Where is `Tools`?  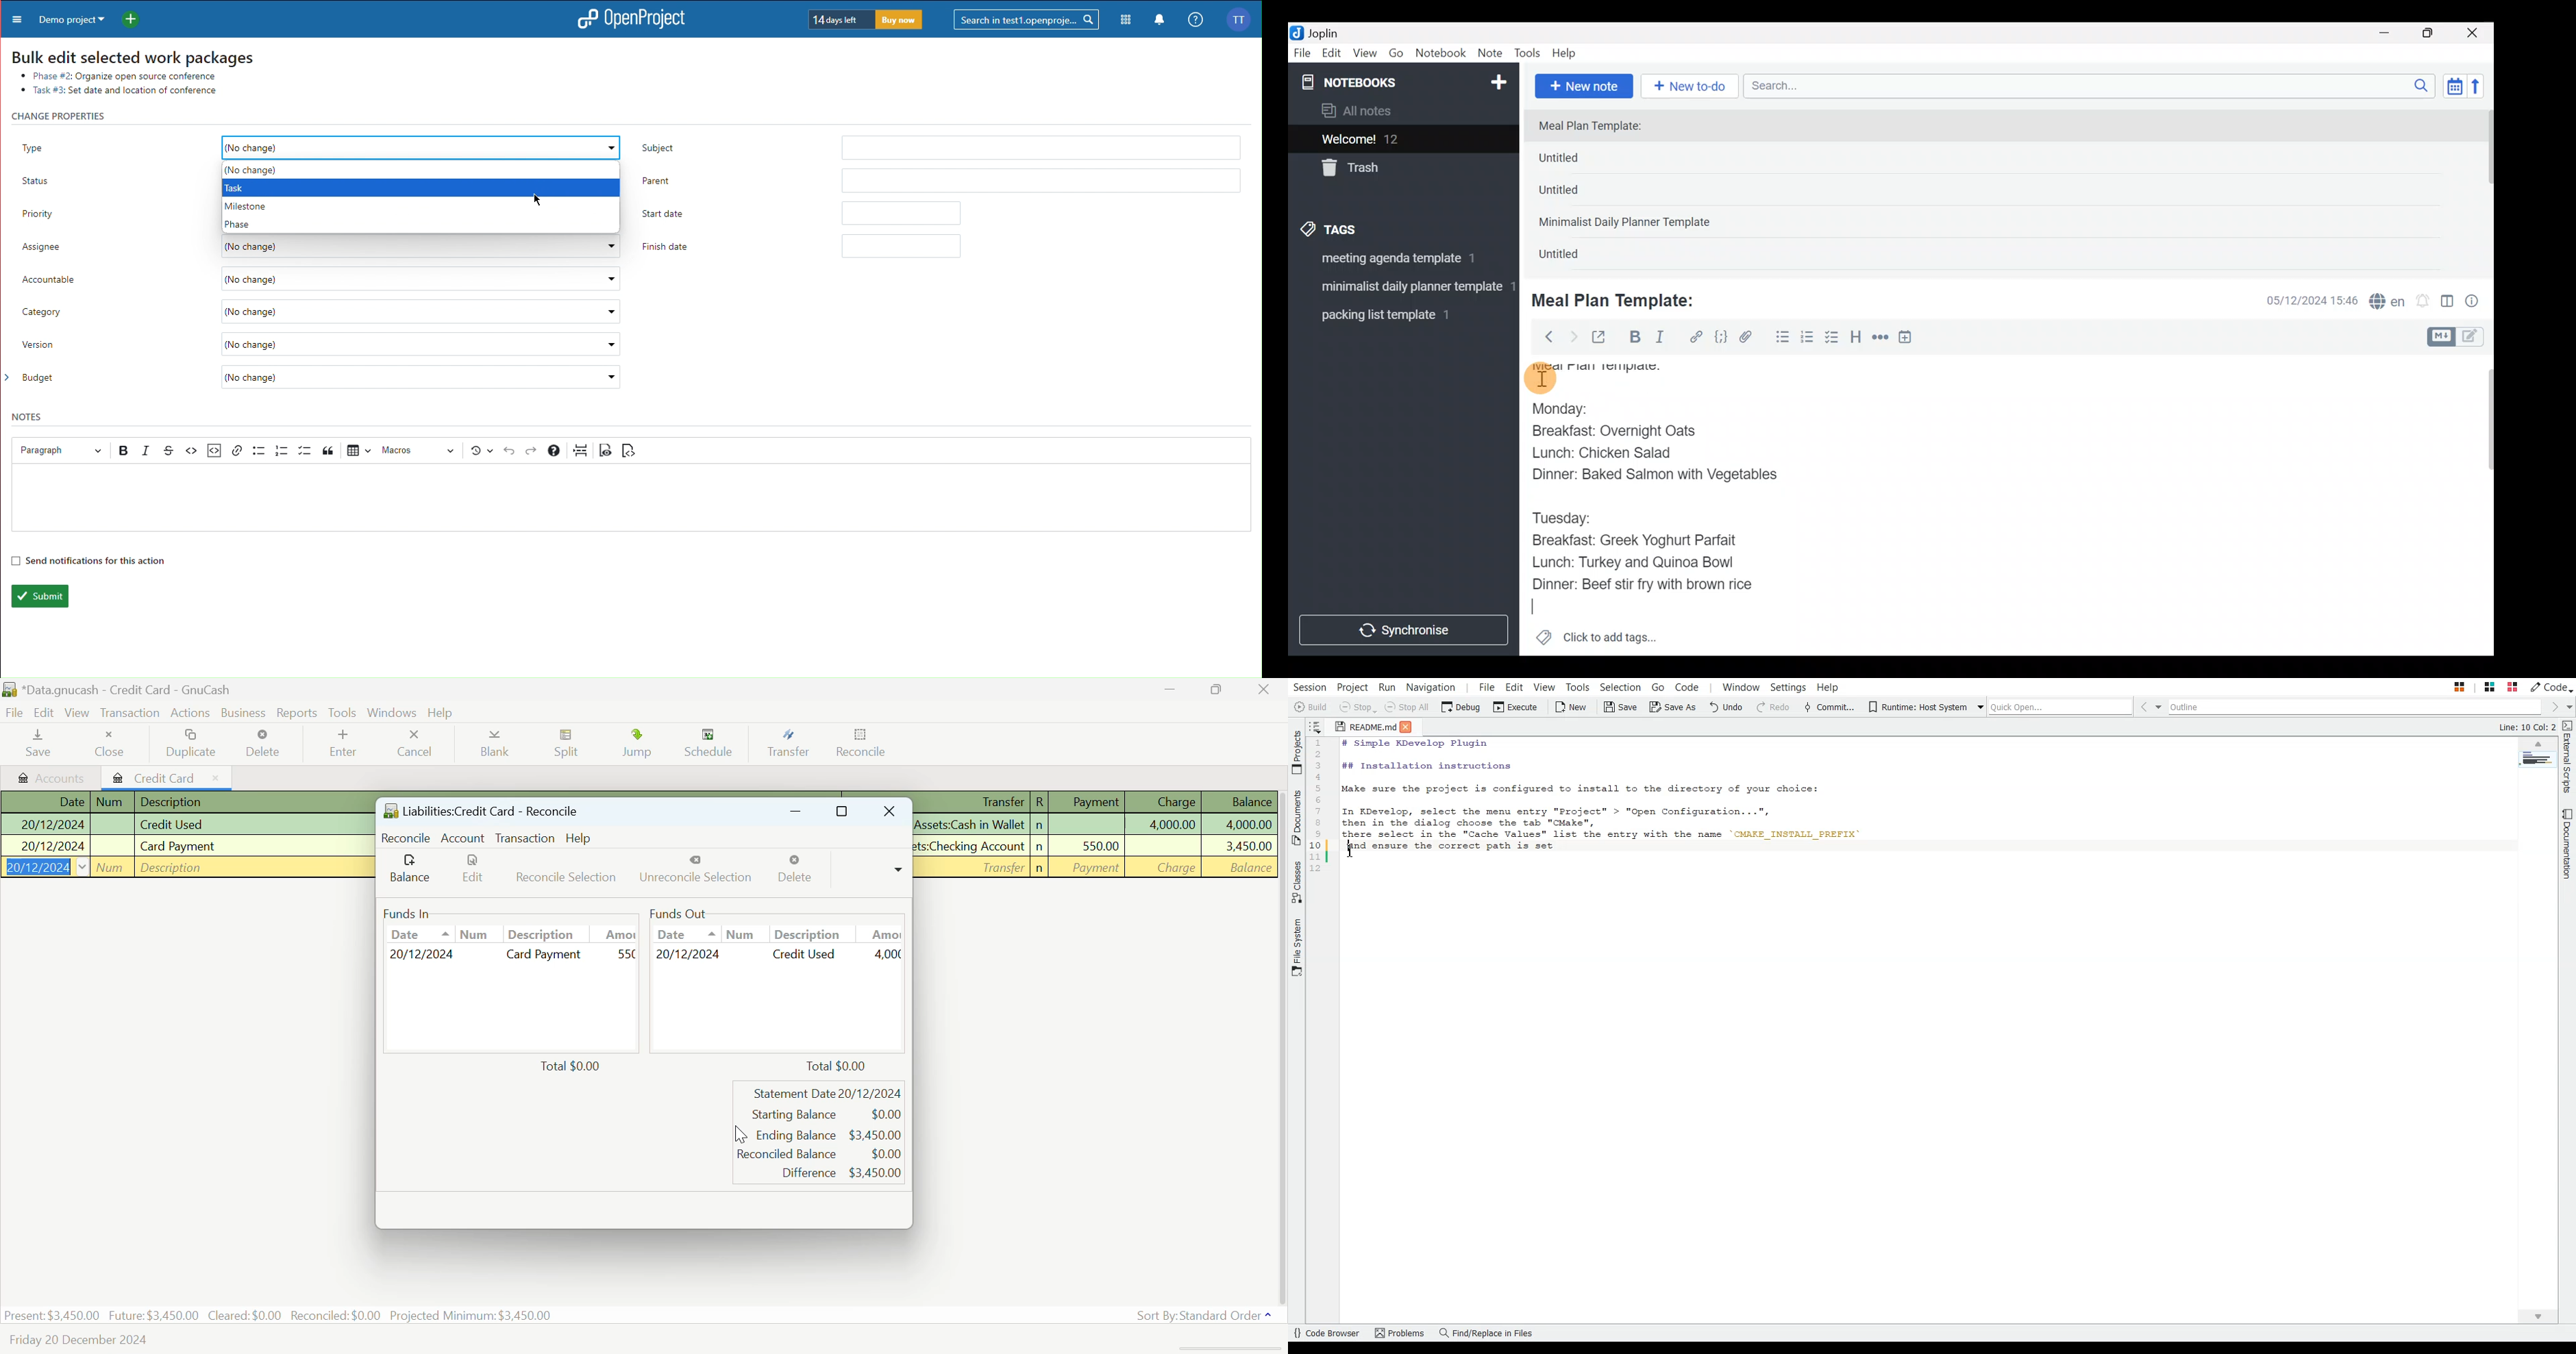
Tools is located at coordinates (343, 713).